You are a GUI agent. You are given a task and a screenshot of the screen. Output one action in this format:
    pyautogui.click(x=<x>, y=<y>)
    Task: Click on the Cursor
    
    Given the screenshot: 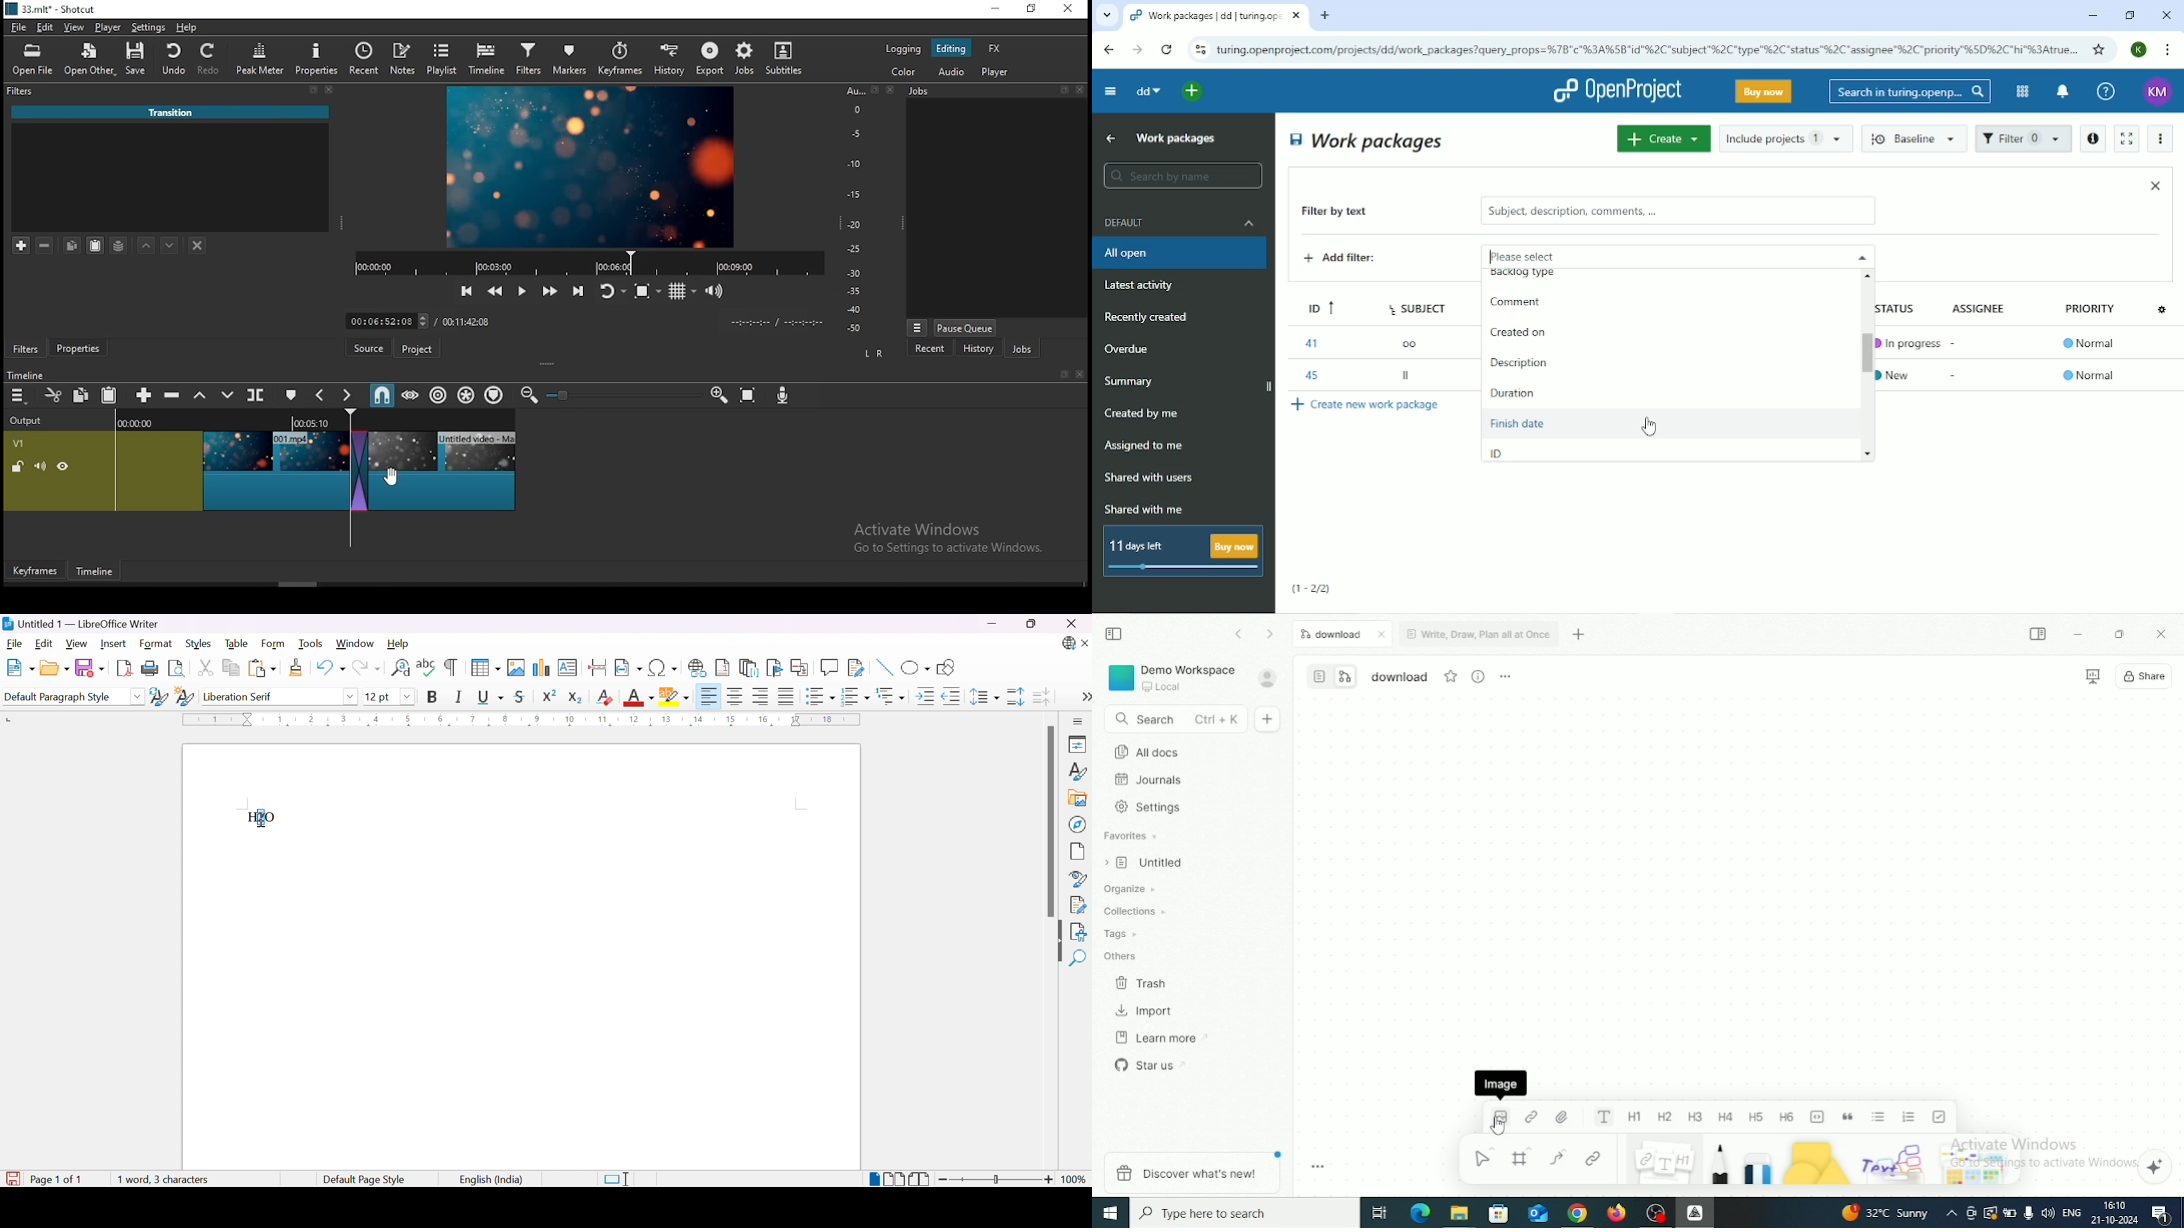 What is the action you would take?
    pyautogui.click(x=259, y=816)
    